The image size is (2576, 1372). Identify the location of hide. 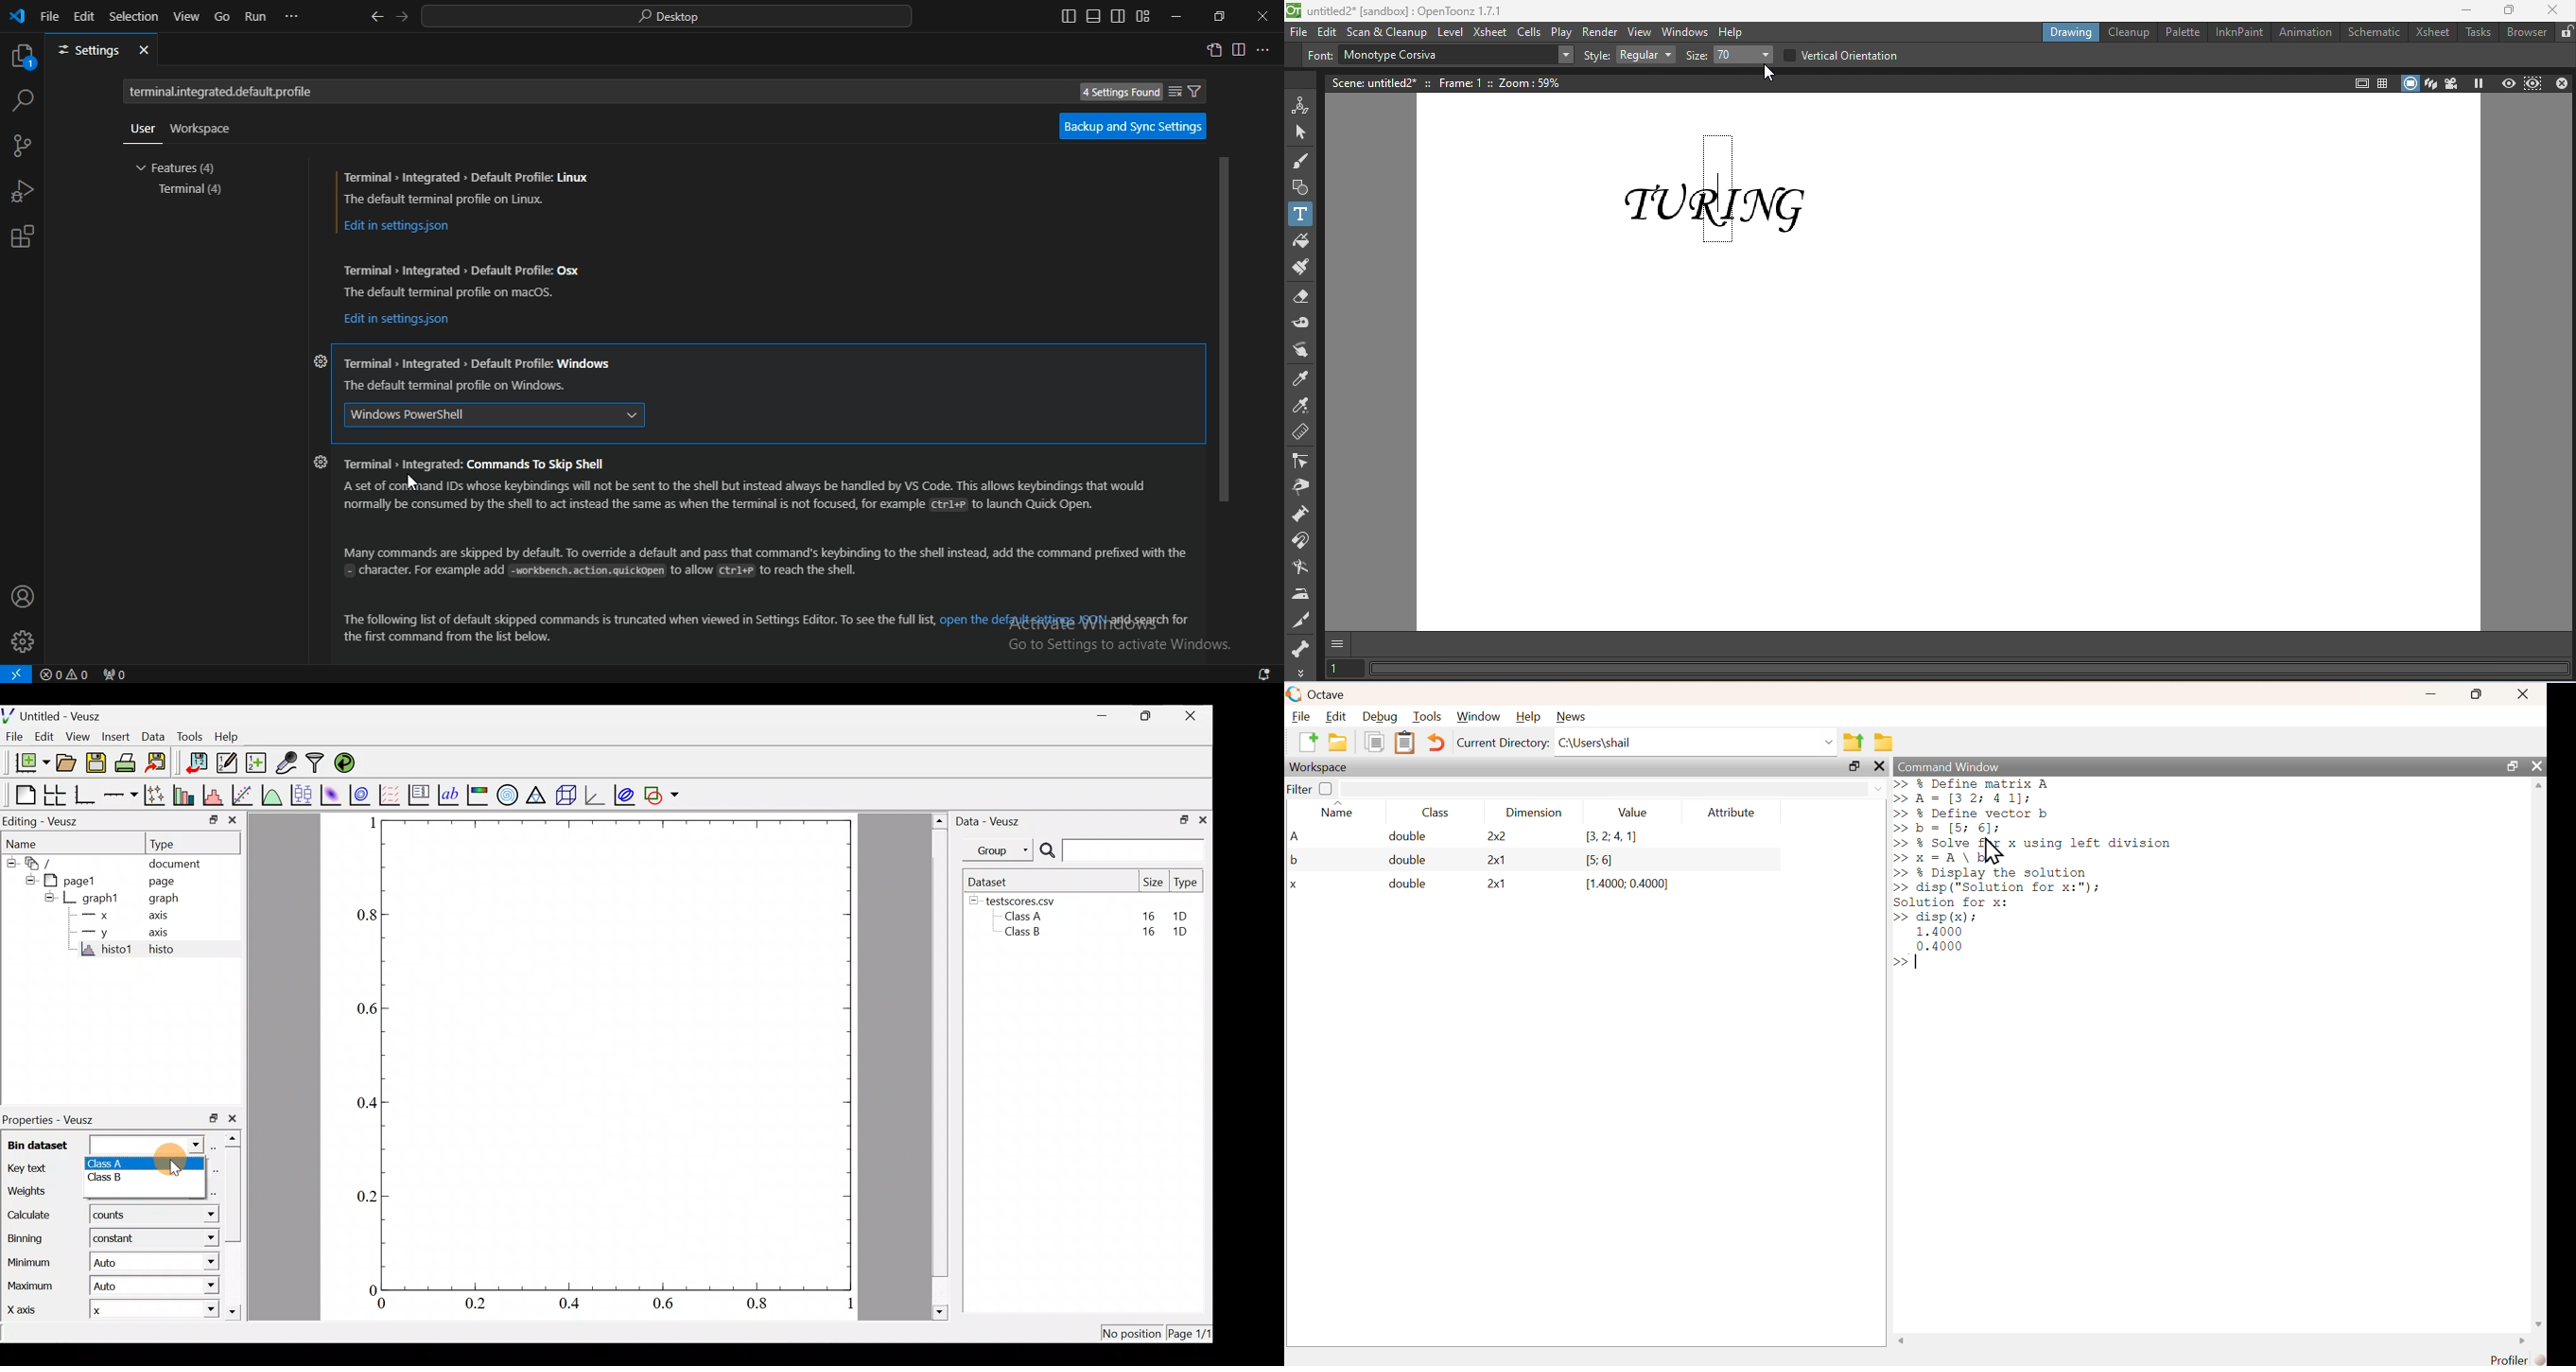
(974, 901).